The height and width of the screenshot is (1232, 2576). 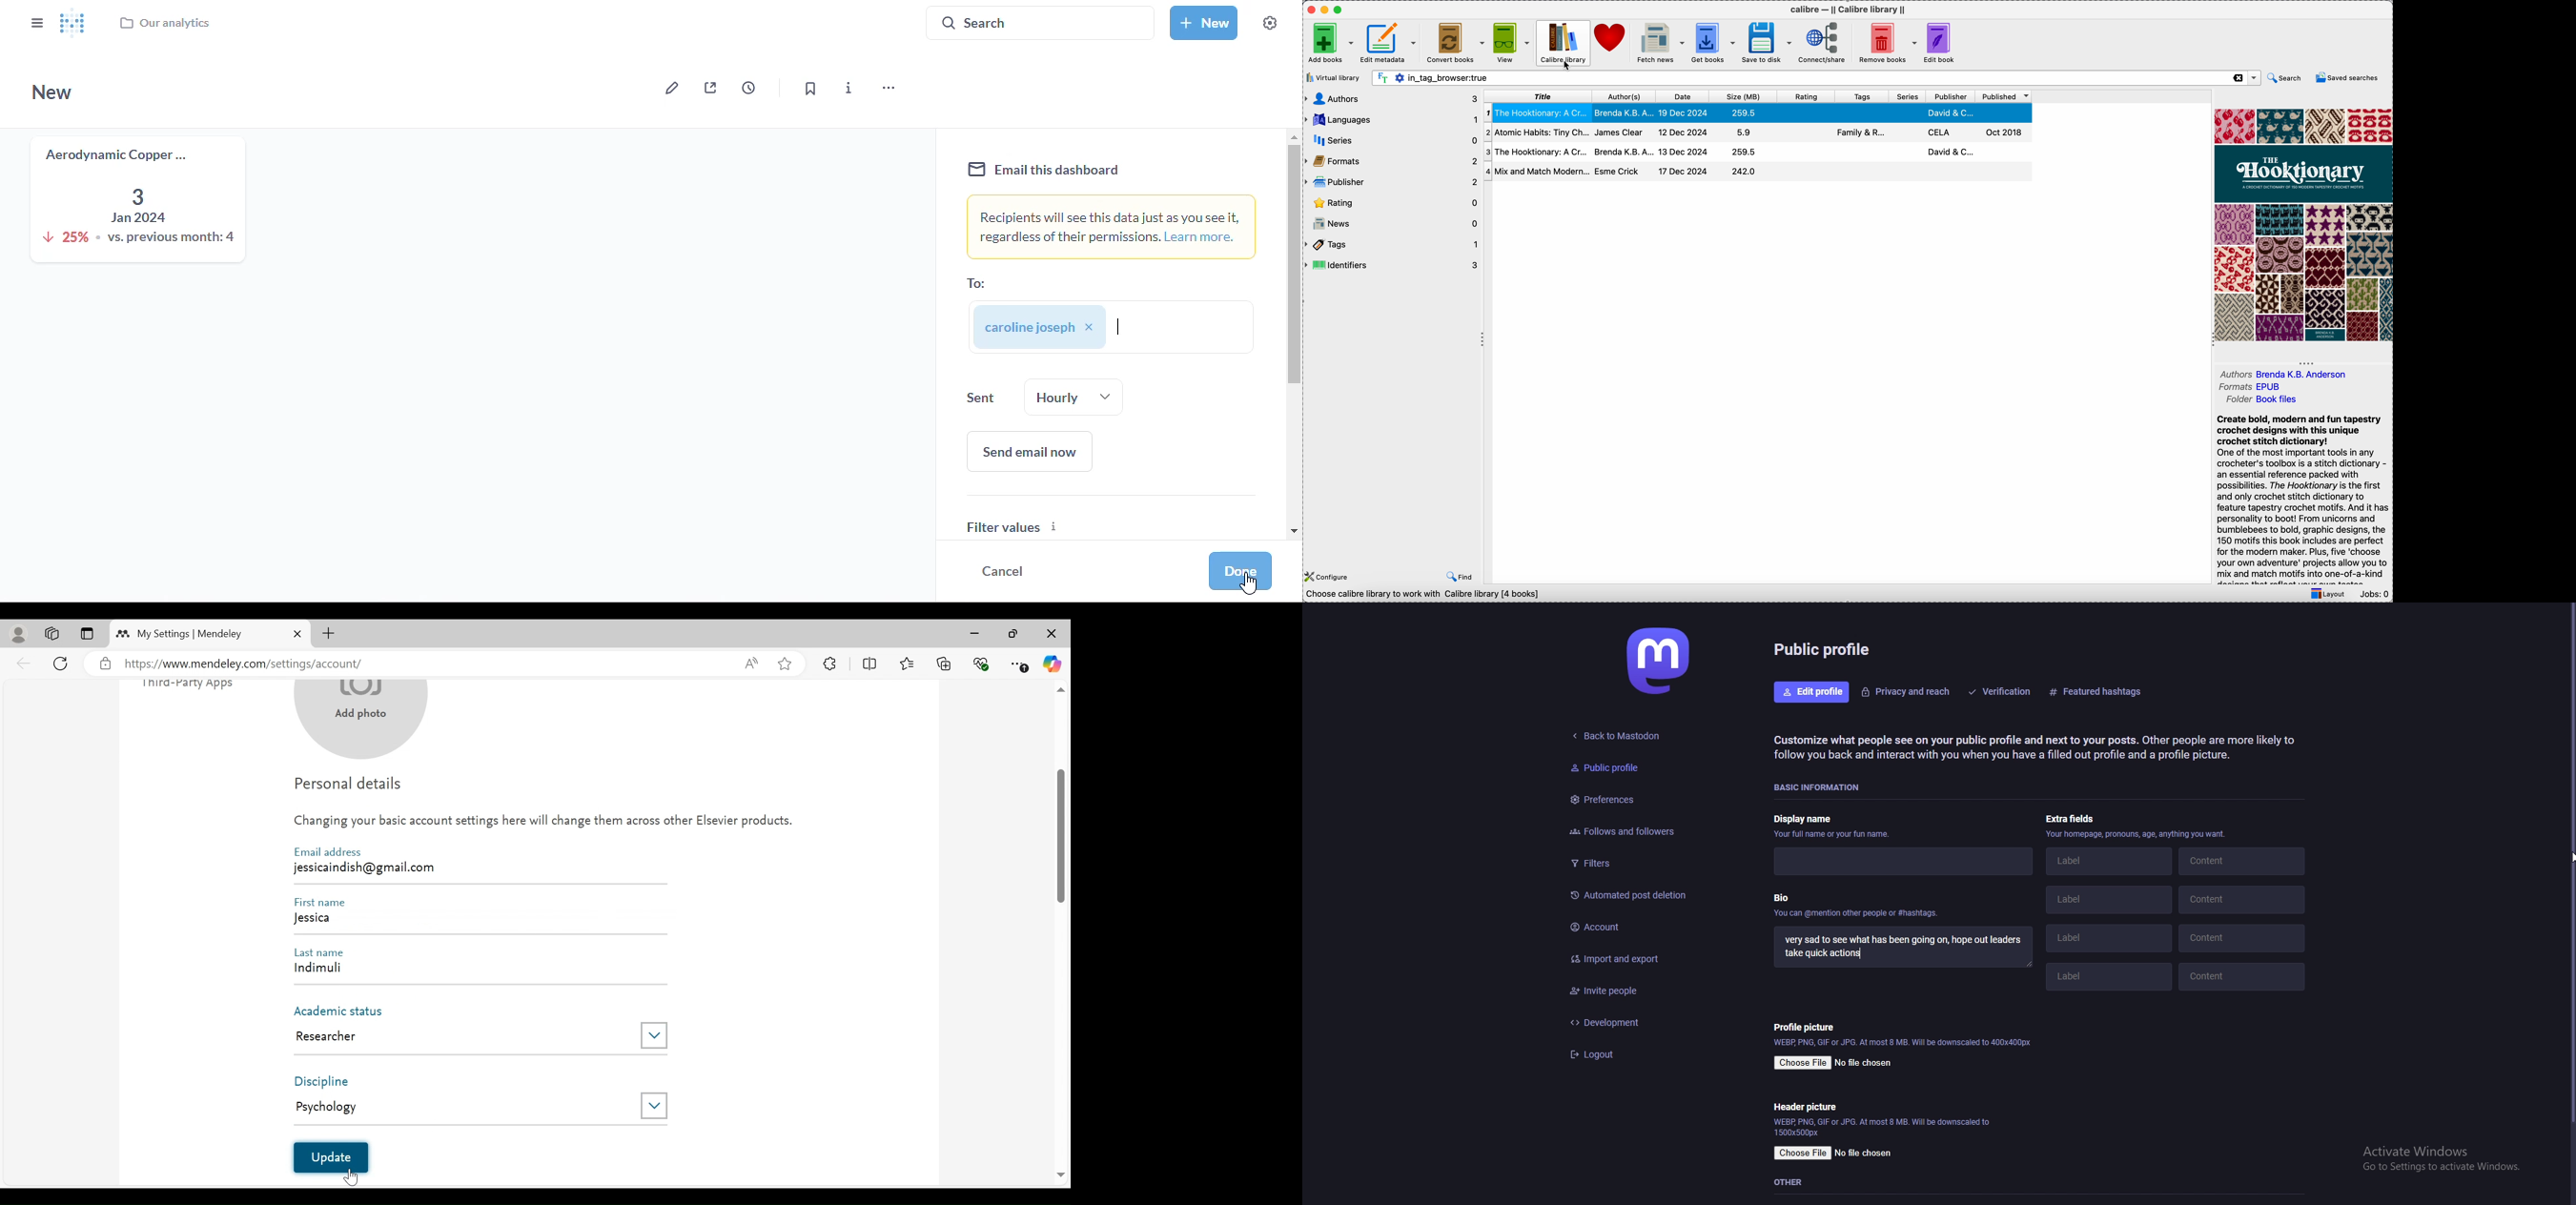 What do you see at coordinates (667, 88) in the screenshot?
I see `edit dashboard` at bounding box center [667, 88].